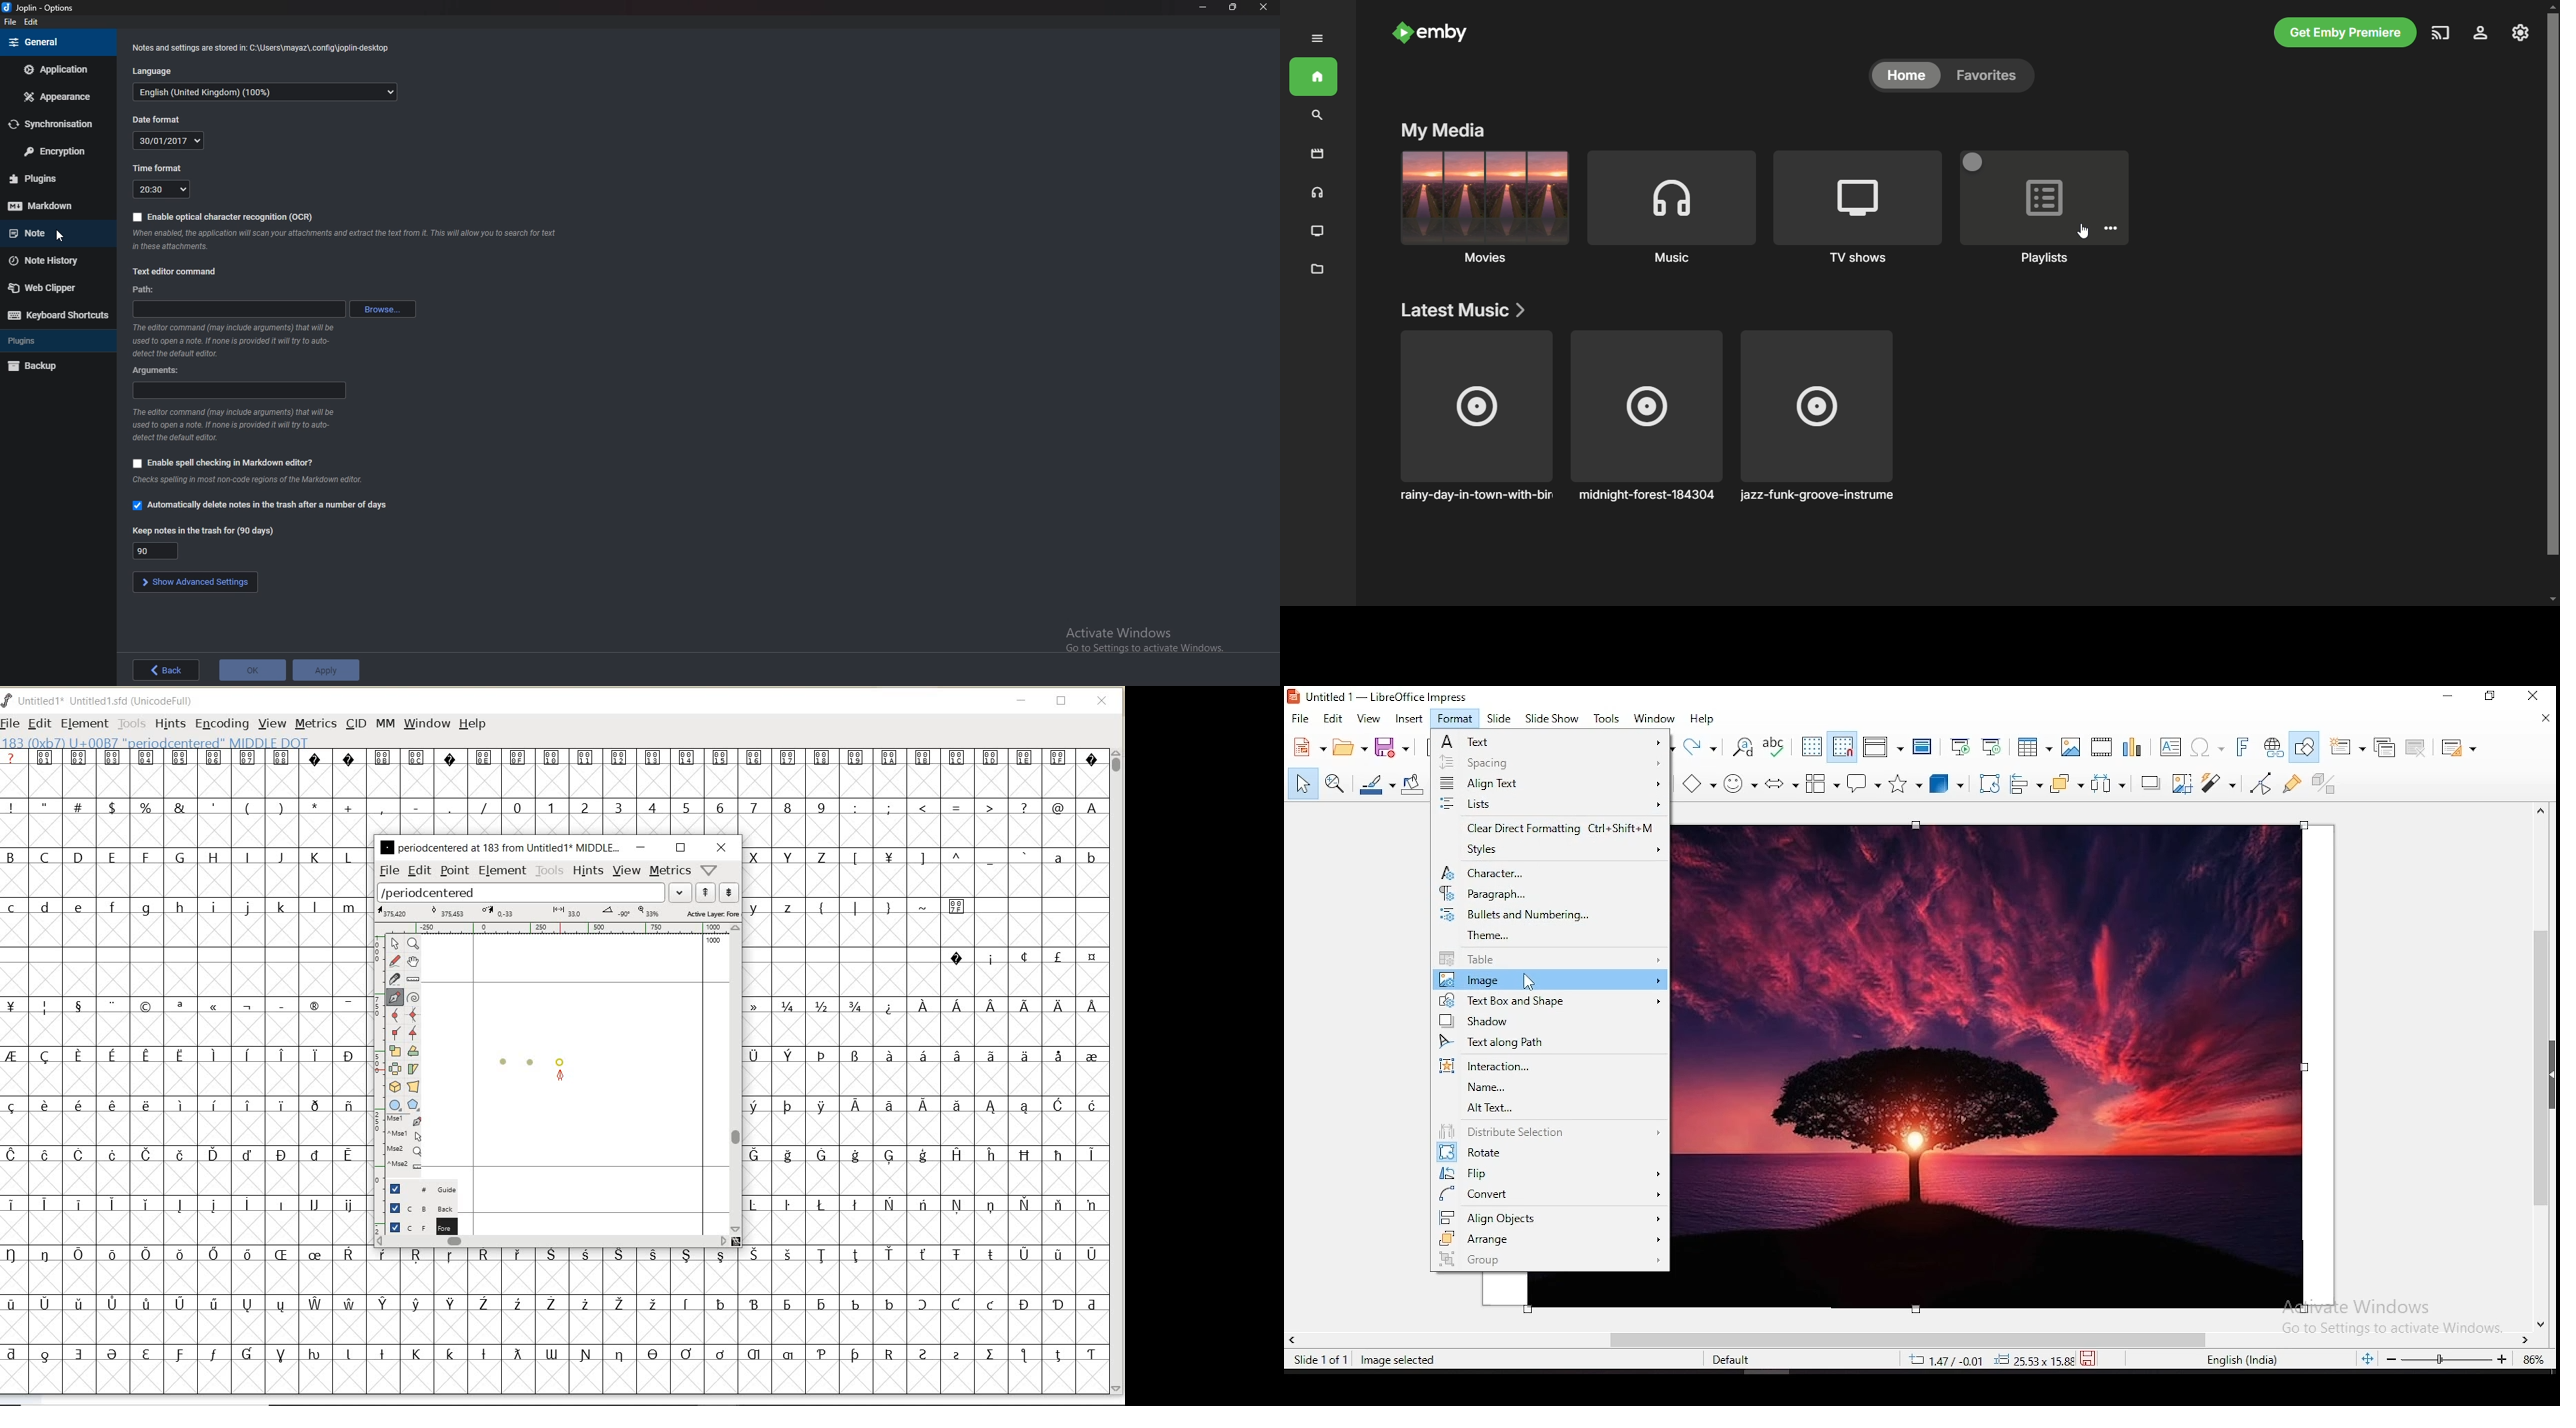  What do you see at coordinates (2150, 784) in the screenshot?
I see `Shadow` at bounding box center [2150, 784].